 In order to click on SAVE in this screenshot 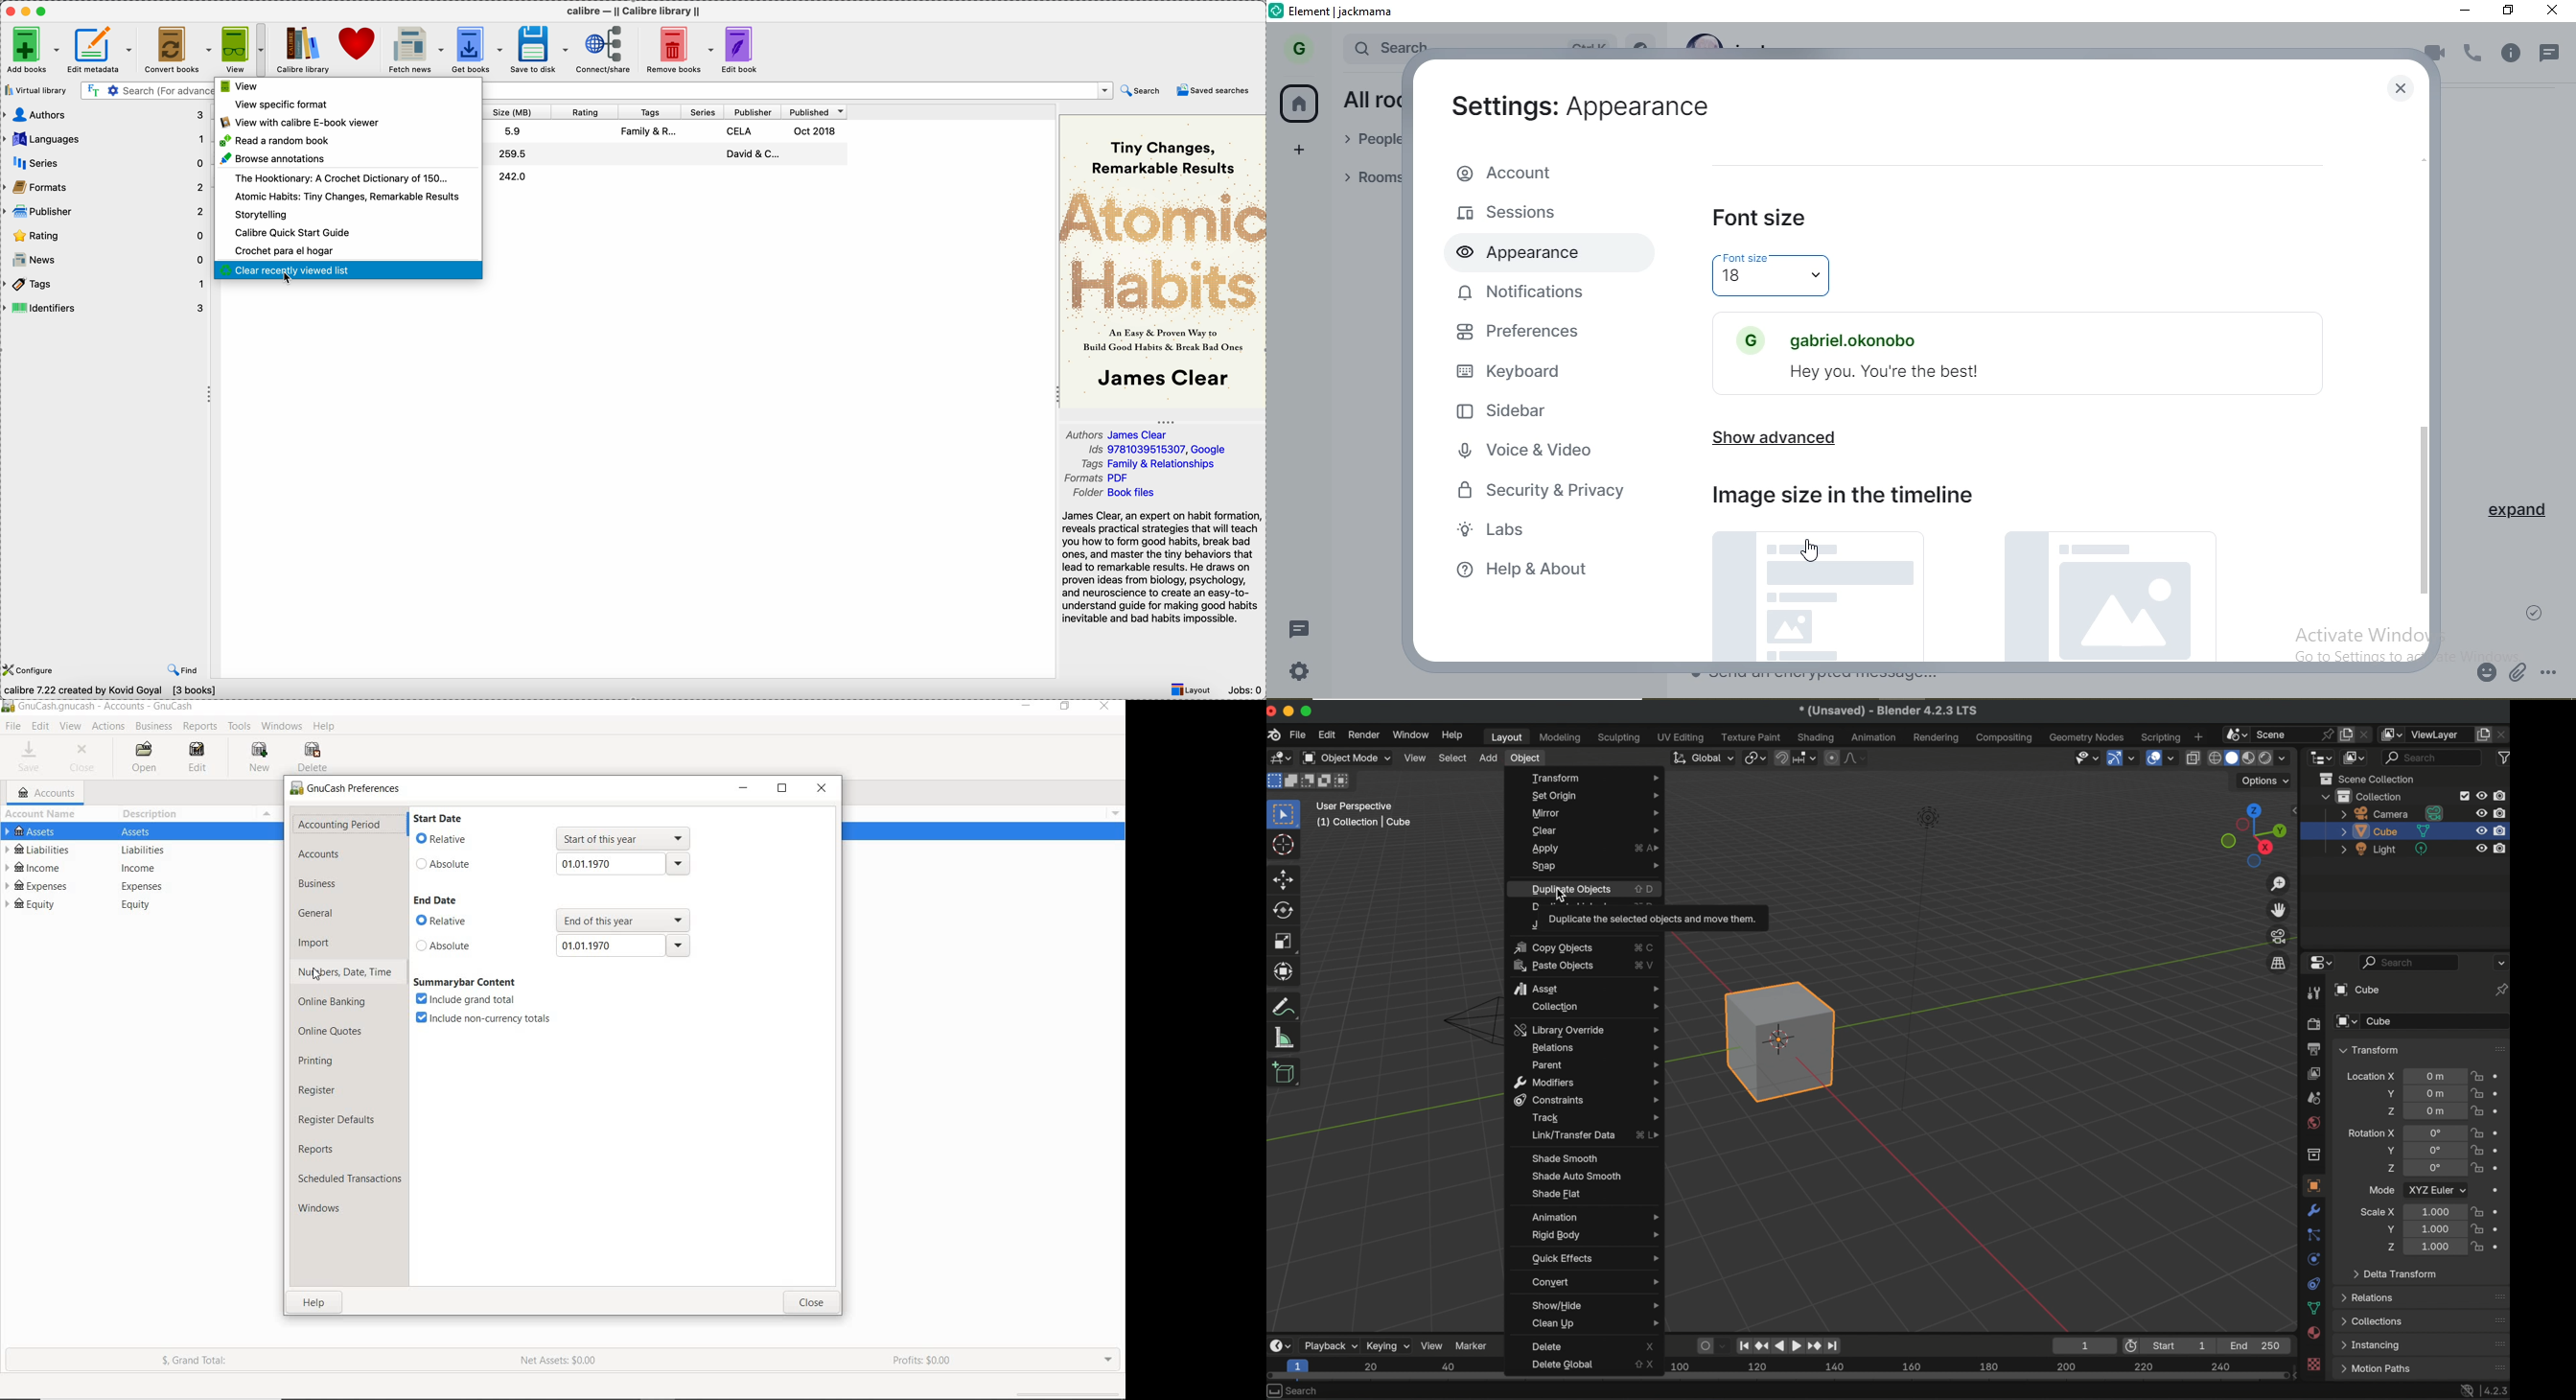, I will do `click(33, 757)`.